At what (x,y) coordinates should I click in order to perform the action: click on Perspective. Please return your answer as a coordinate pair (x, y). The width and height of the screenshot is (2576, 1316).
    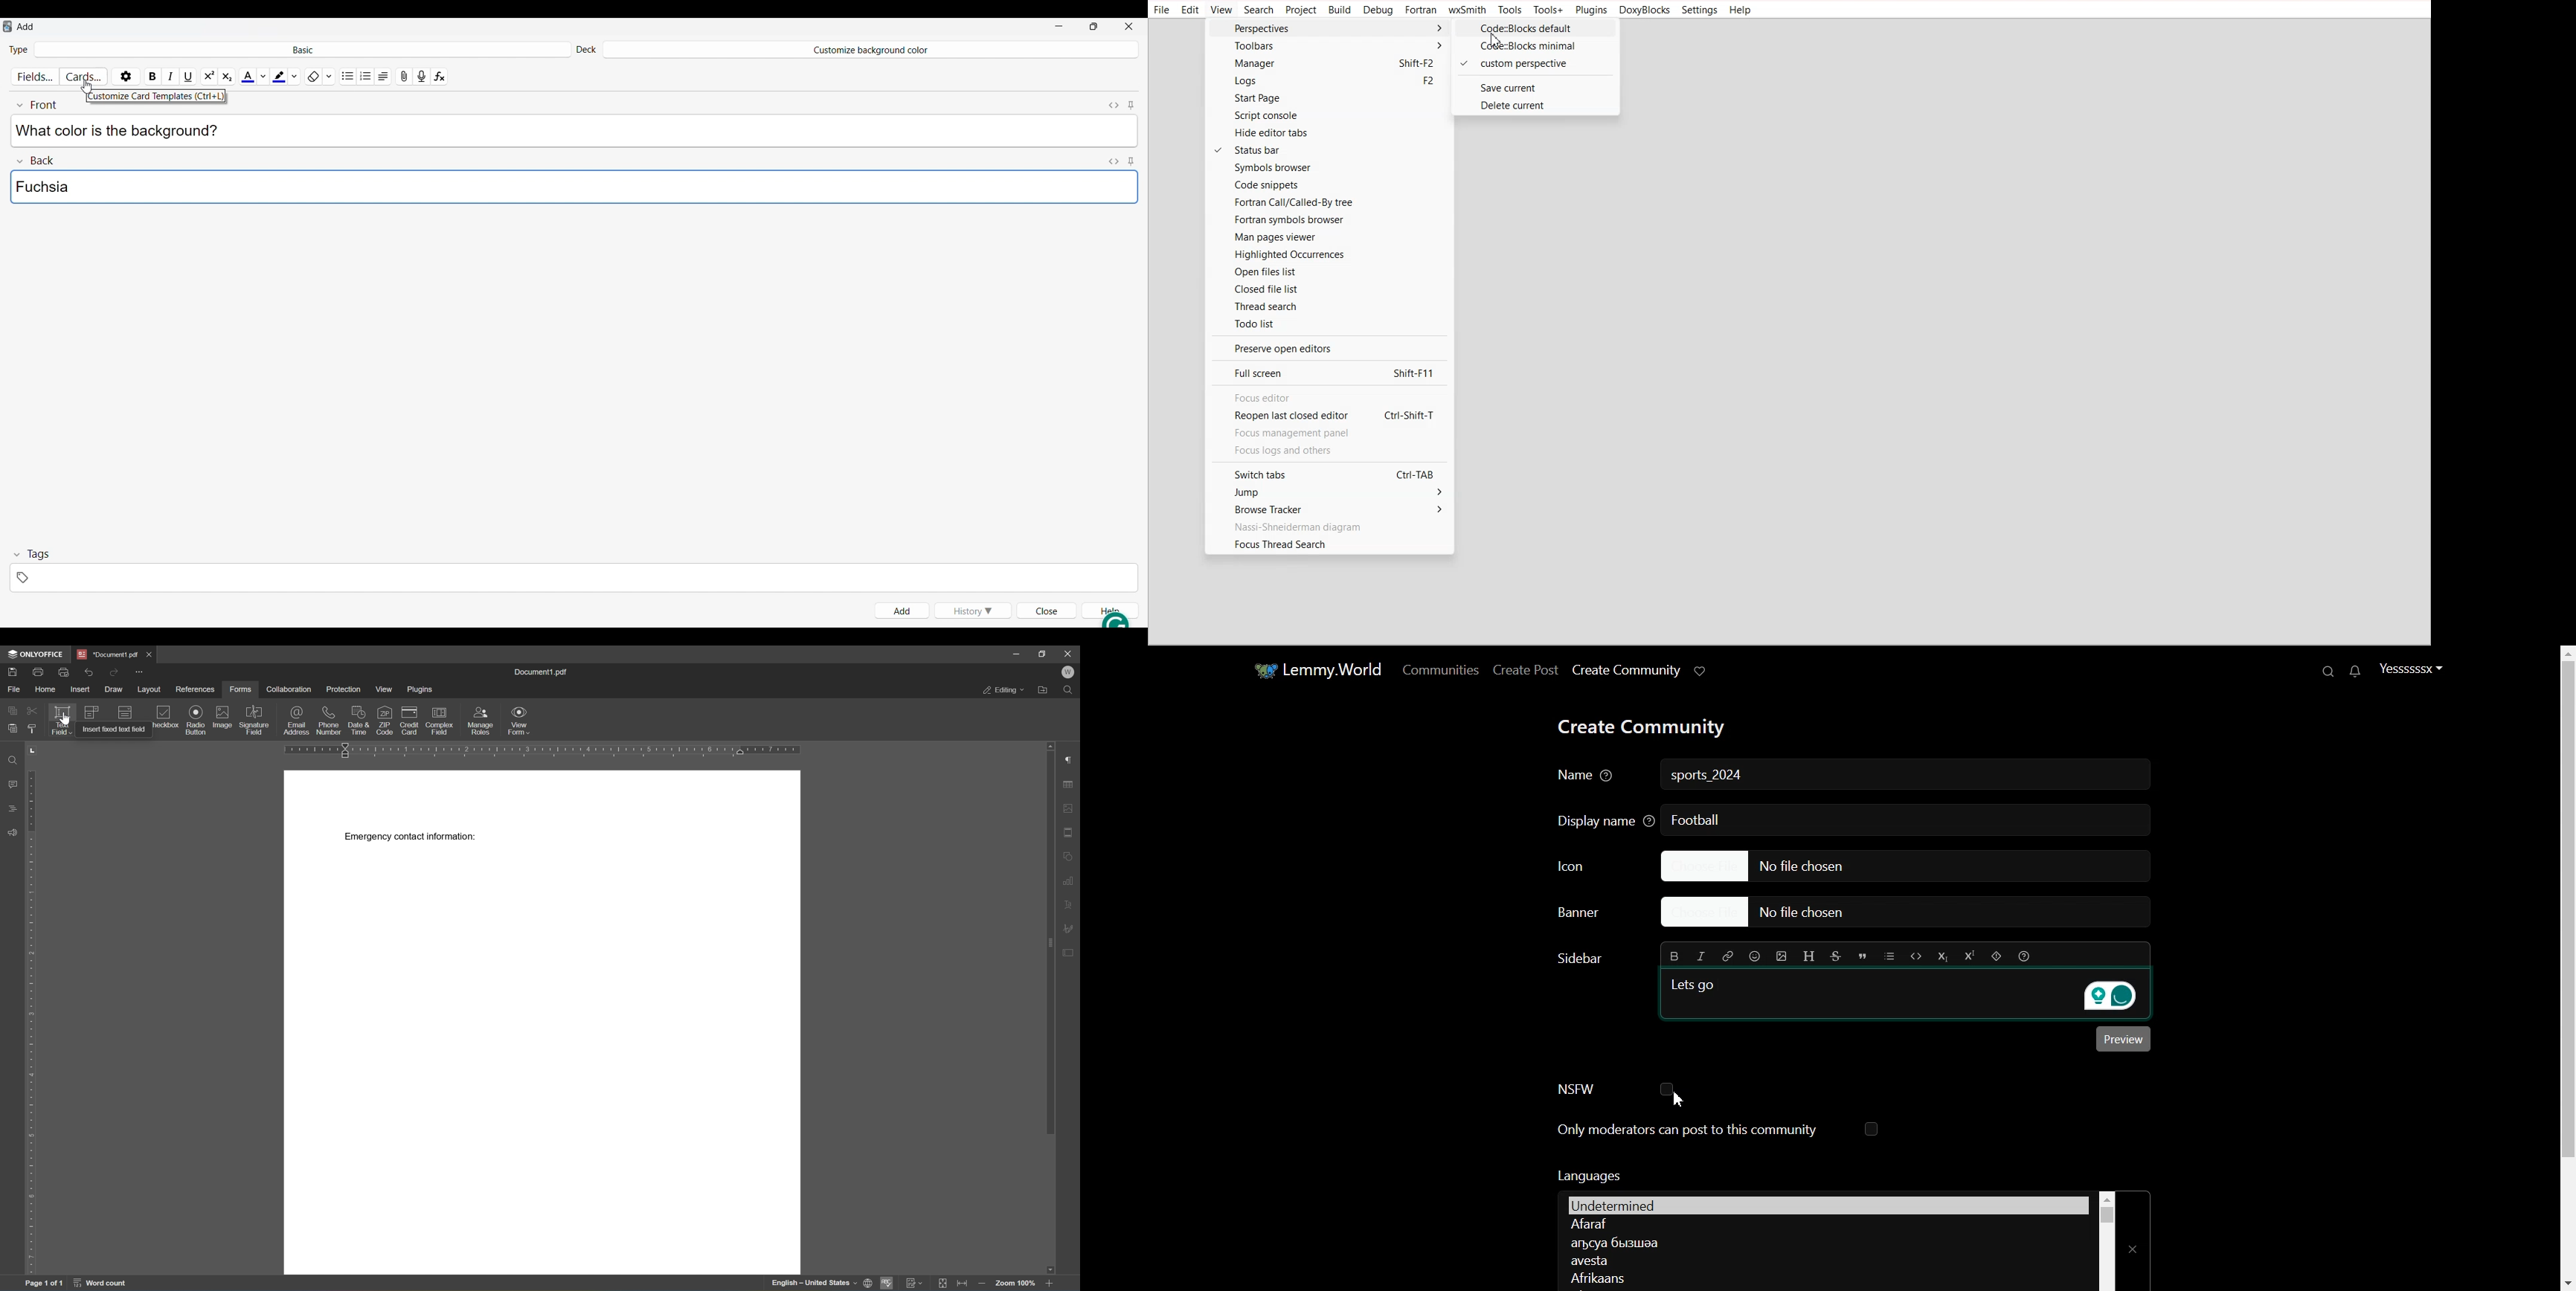
    Looking at the image, I should click on (1328, 27).